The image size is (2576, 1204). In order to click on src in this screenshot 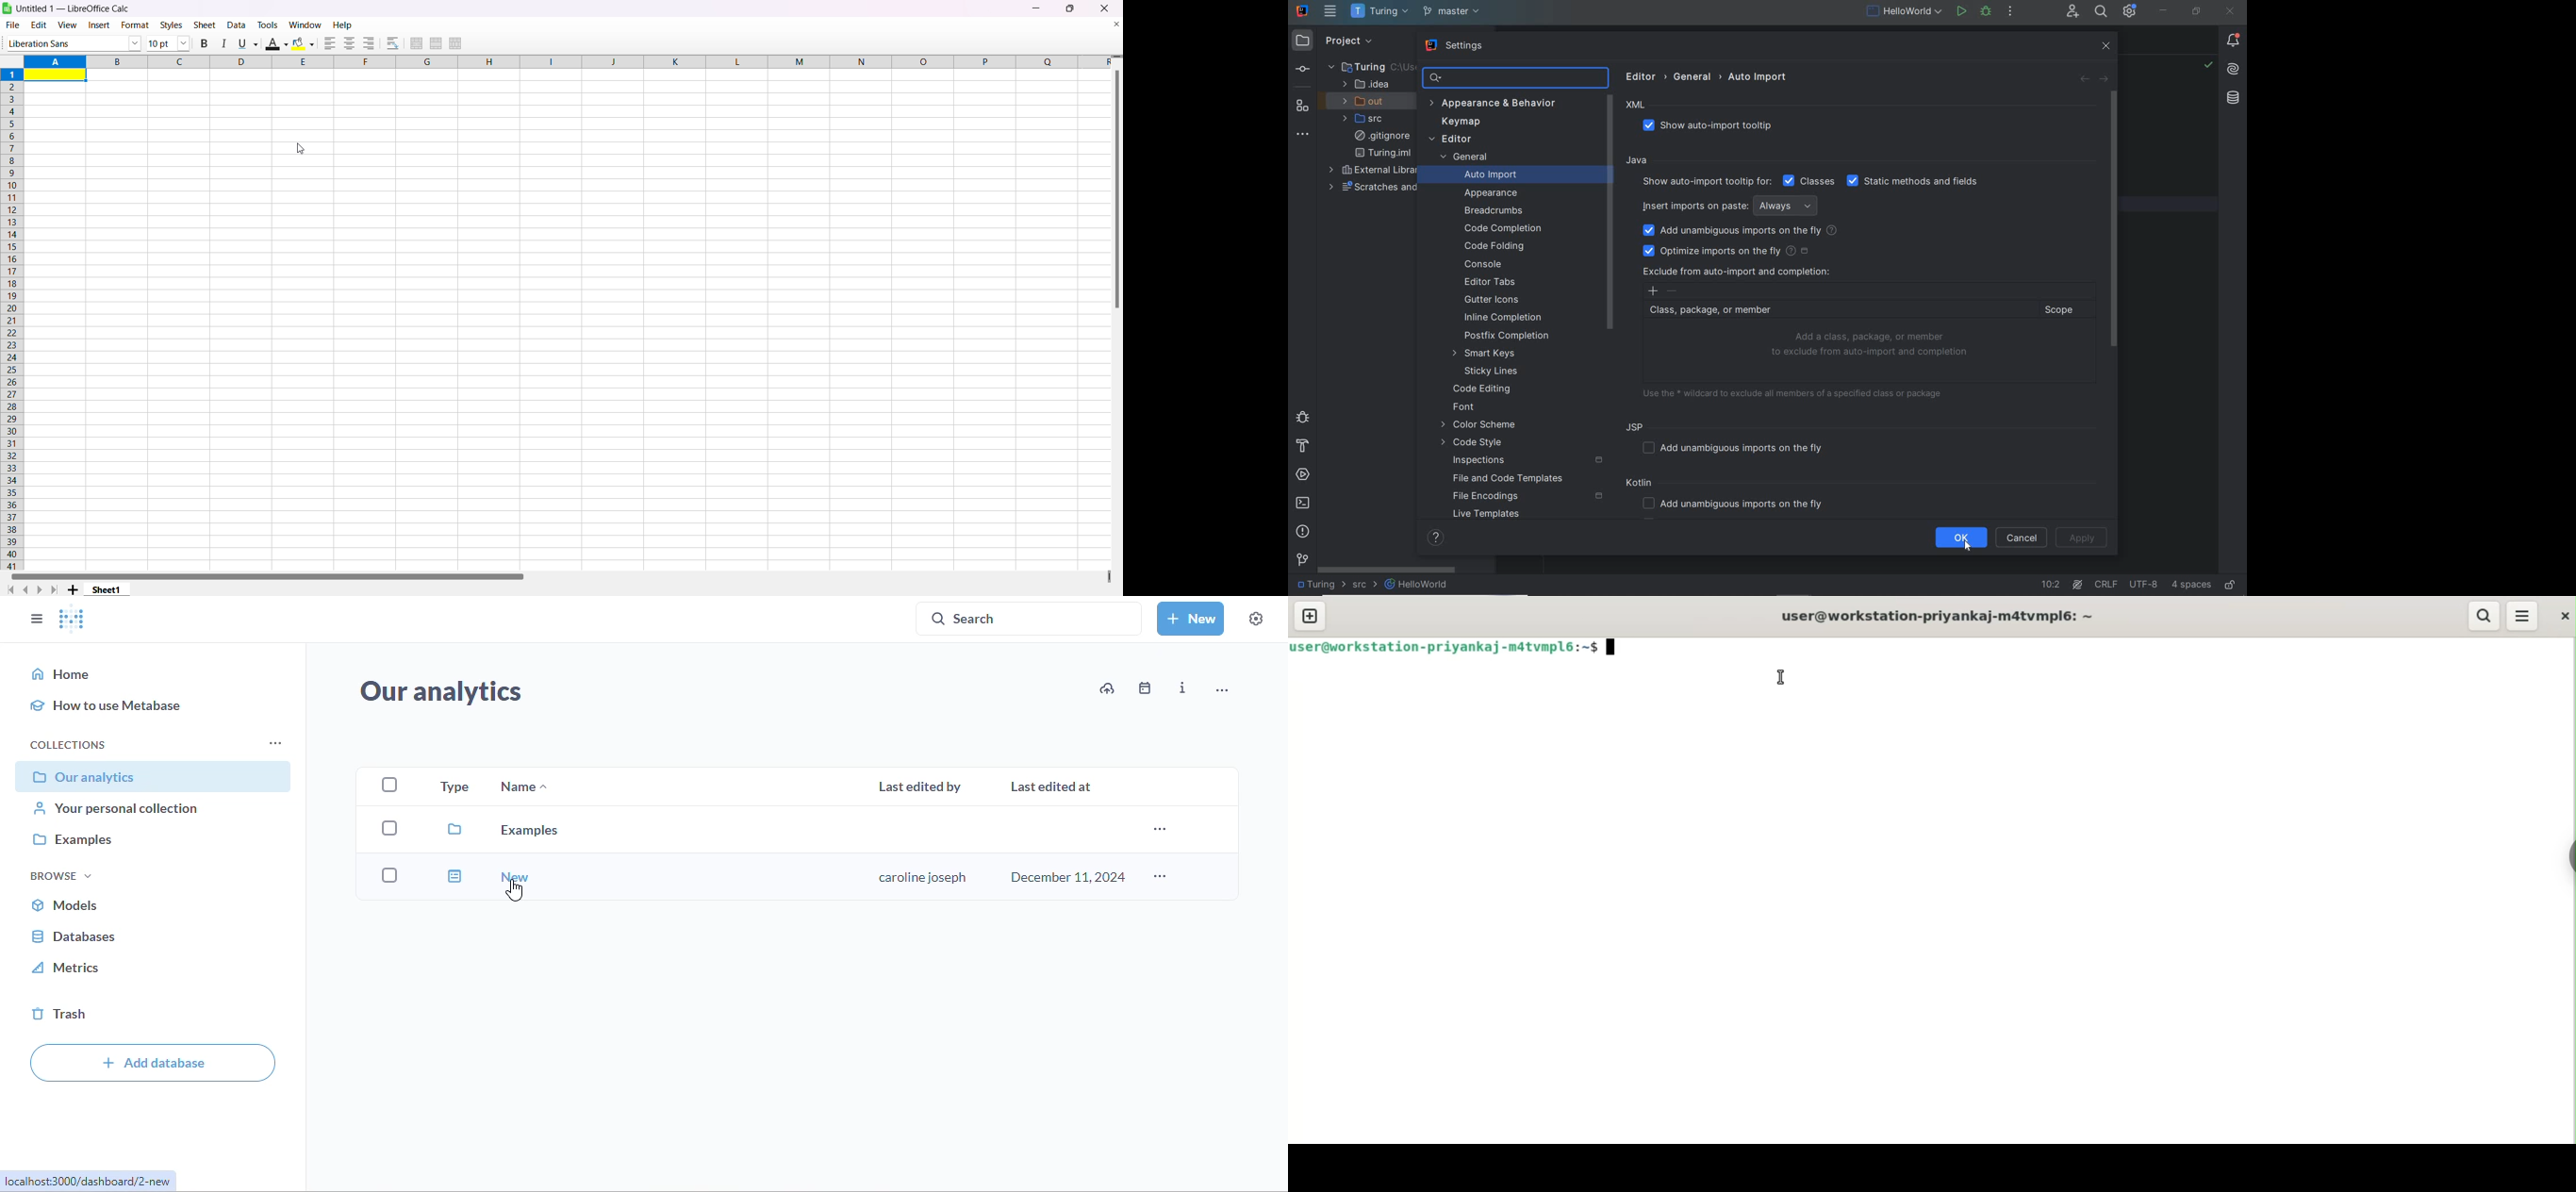, I will do `click(1367, 119)`.